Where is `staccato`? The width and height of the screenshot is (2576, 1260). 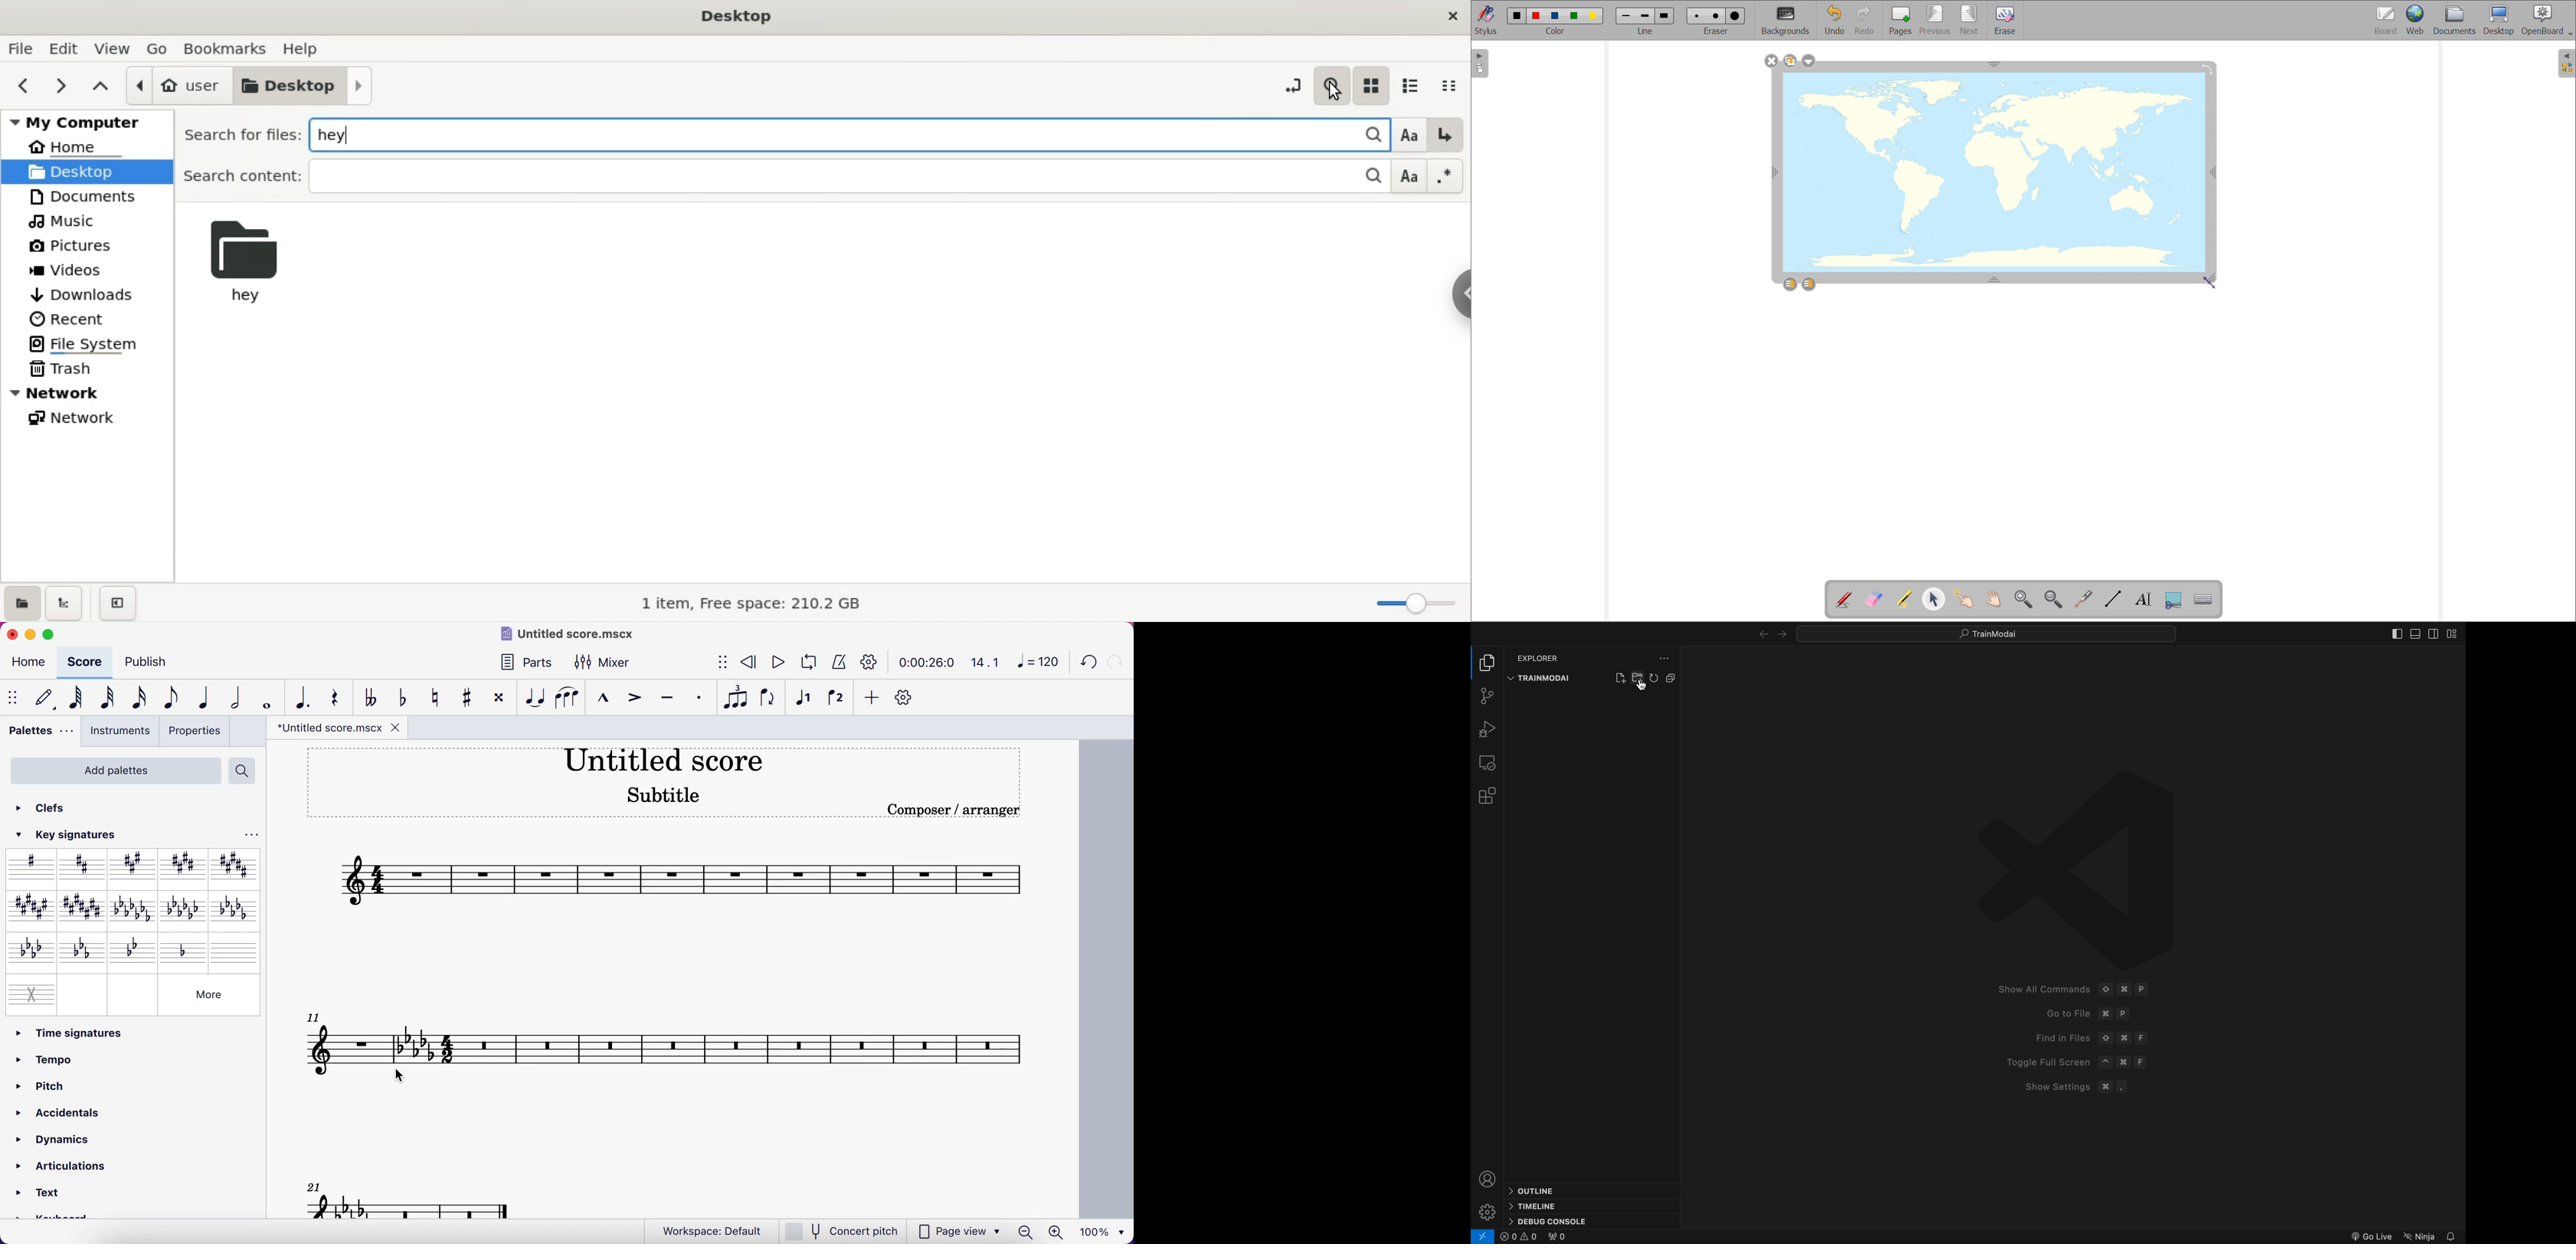 staccato is located at coordinates (703, 698).